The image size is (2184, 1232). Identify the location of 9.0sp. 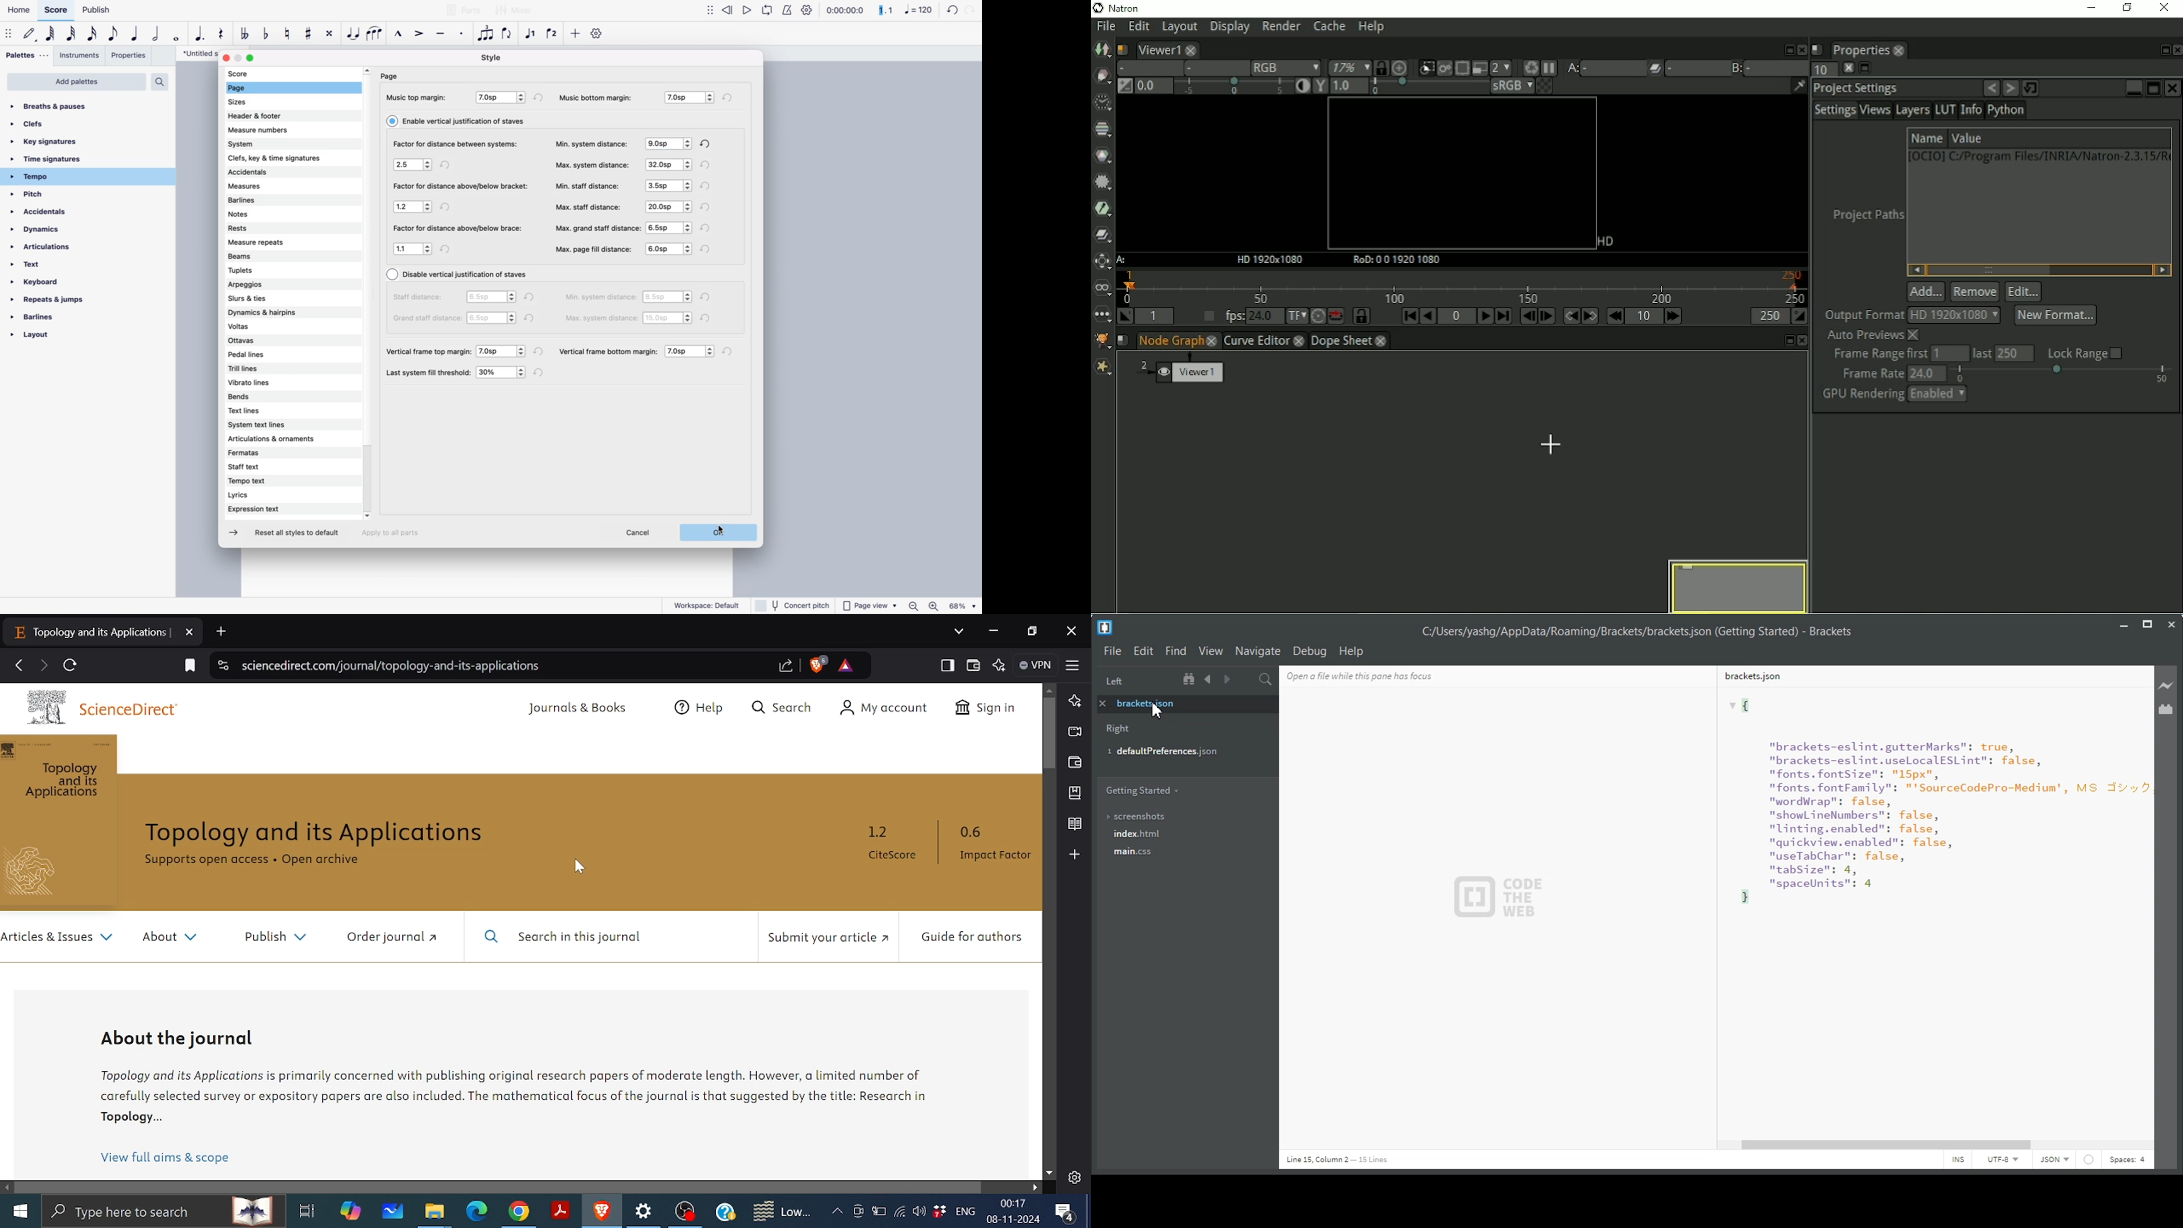
(668, 143).